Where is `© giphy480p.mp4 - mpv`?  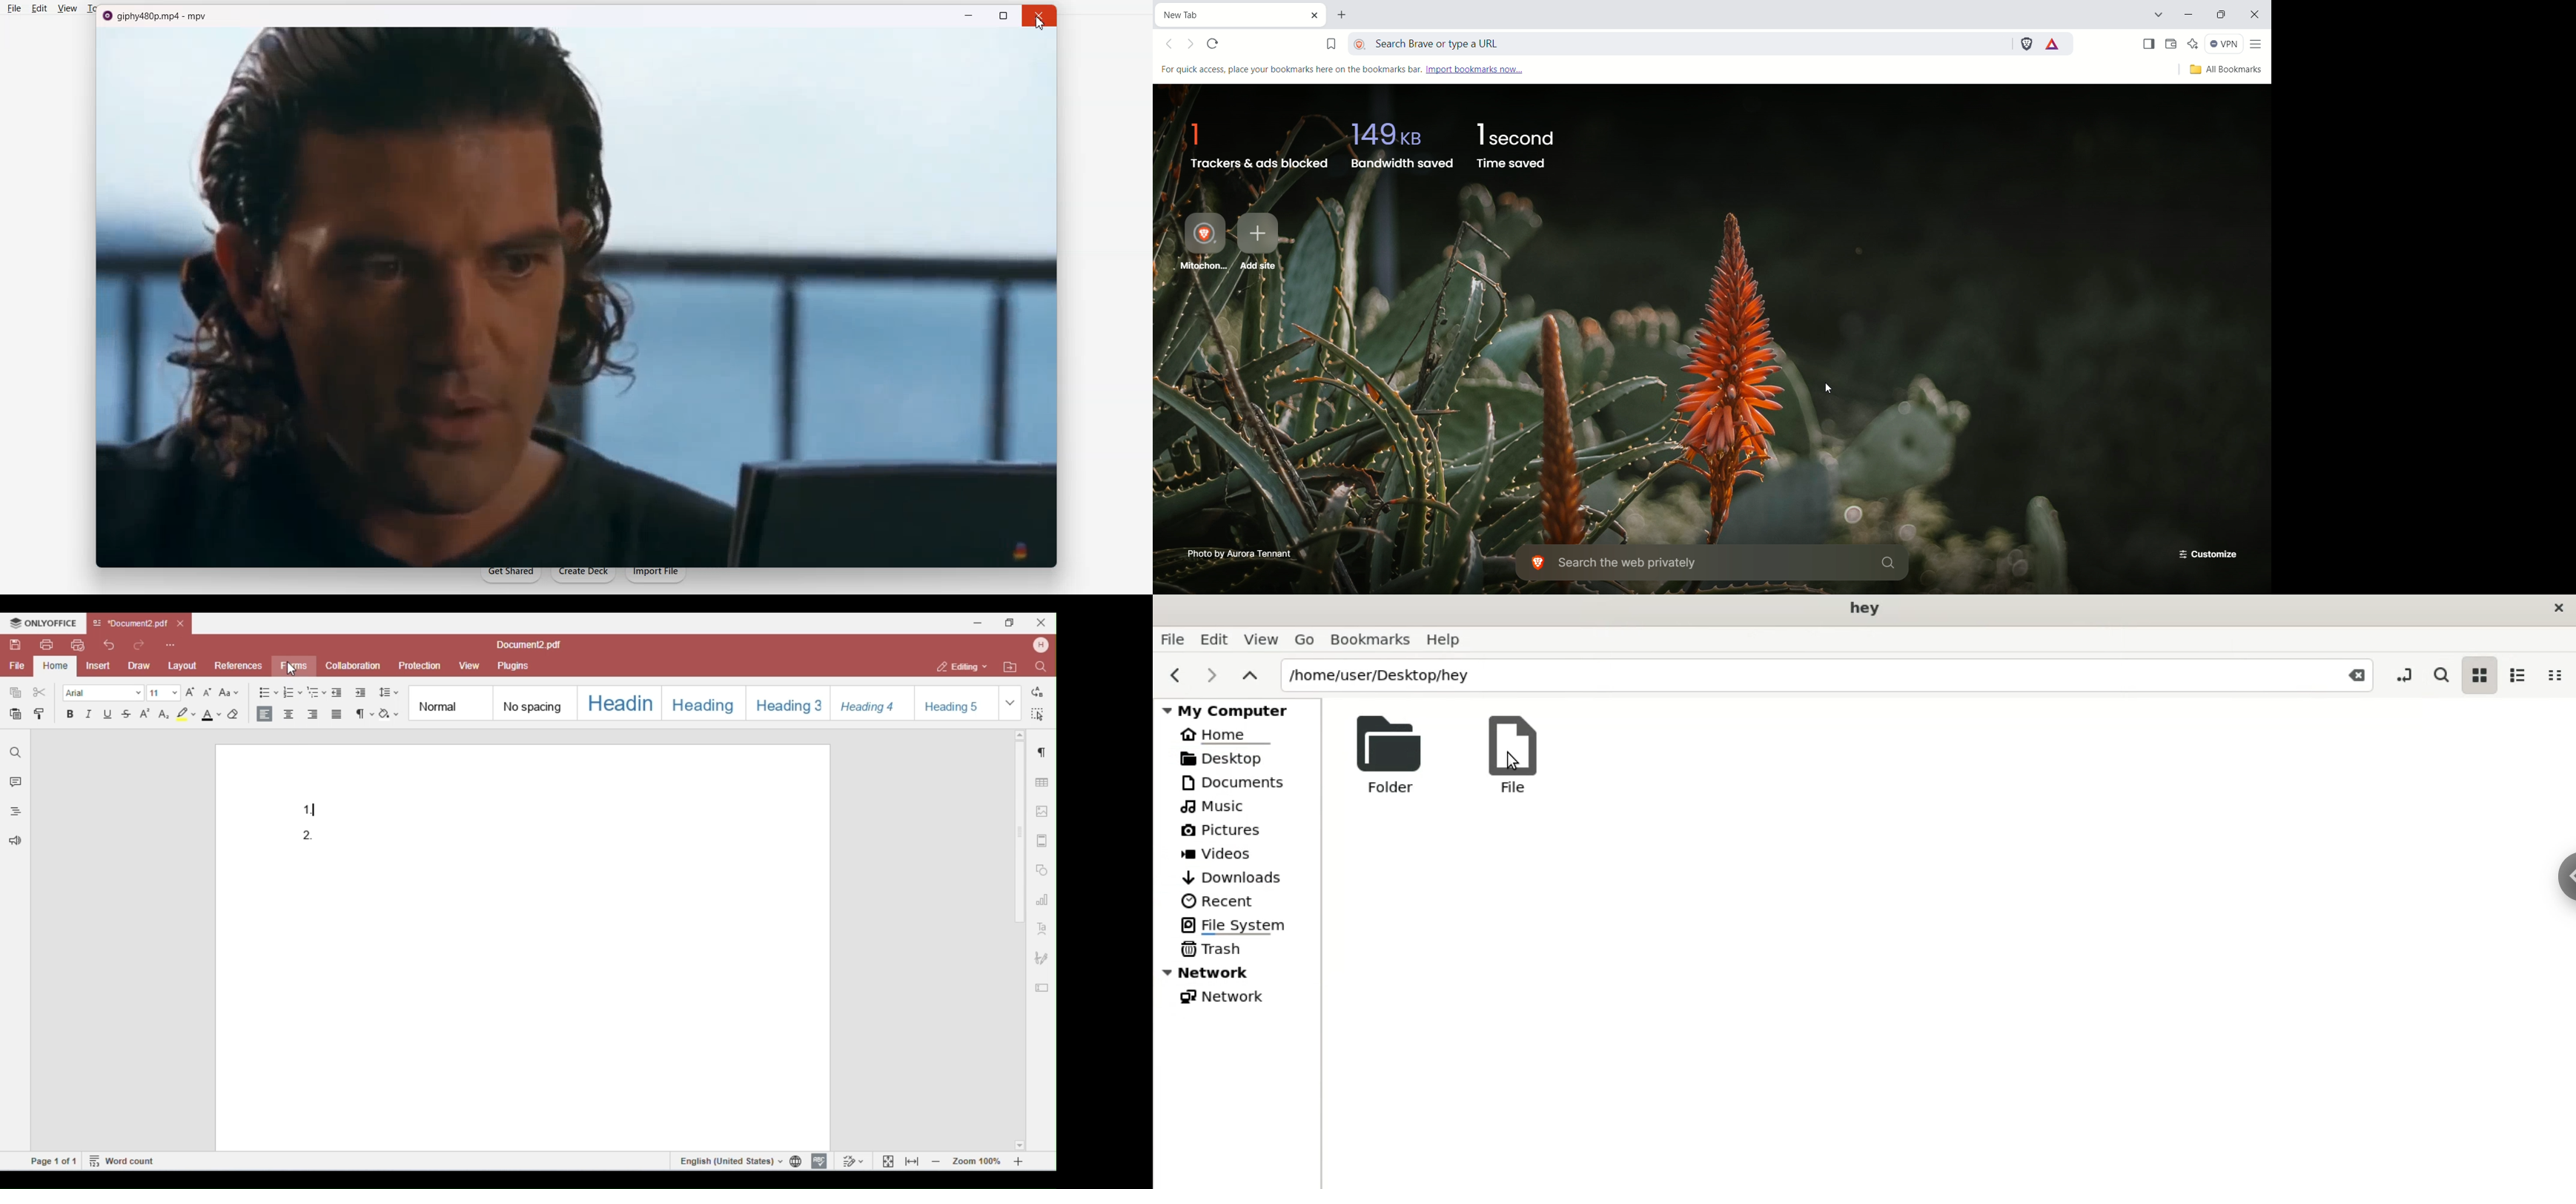 © giphy480p.mp4 - mpv is located at coordinates (156, 17).